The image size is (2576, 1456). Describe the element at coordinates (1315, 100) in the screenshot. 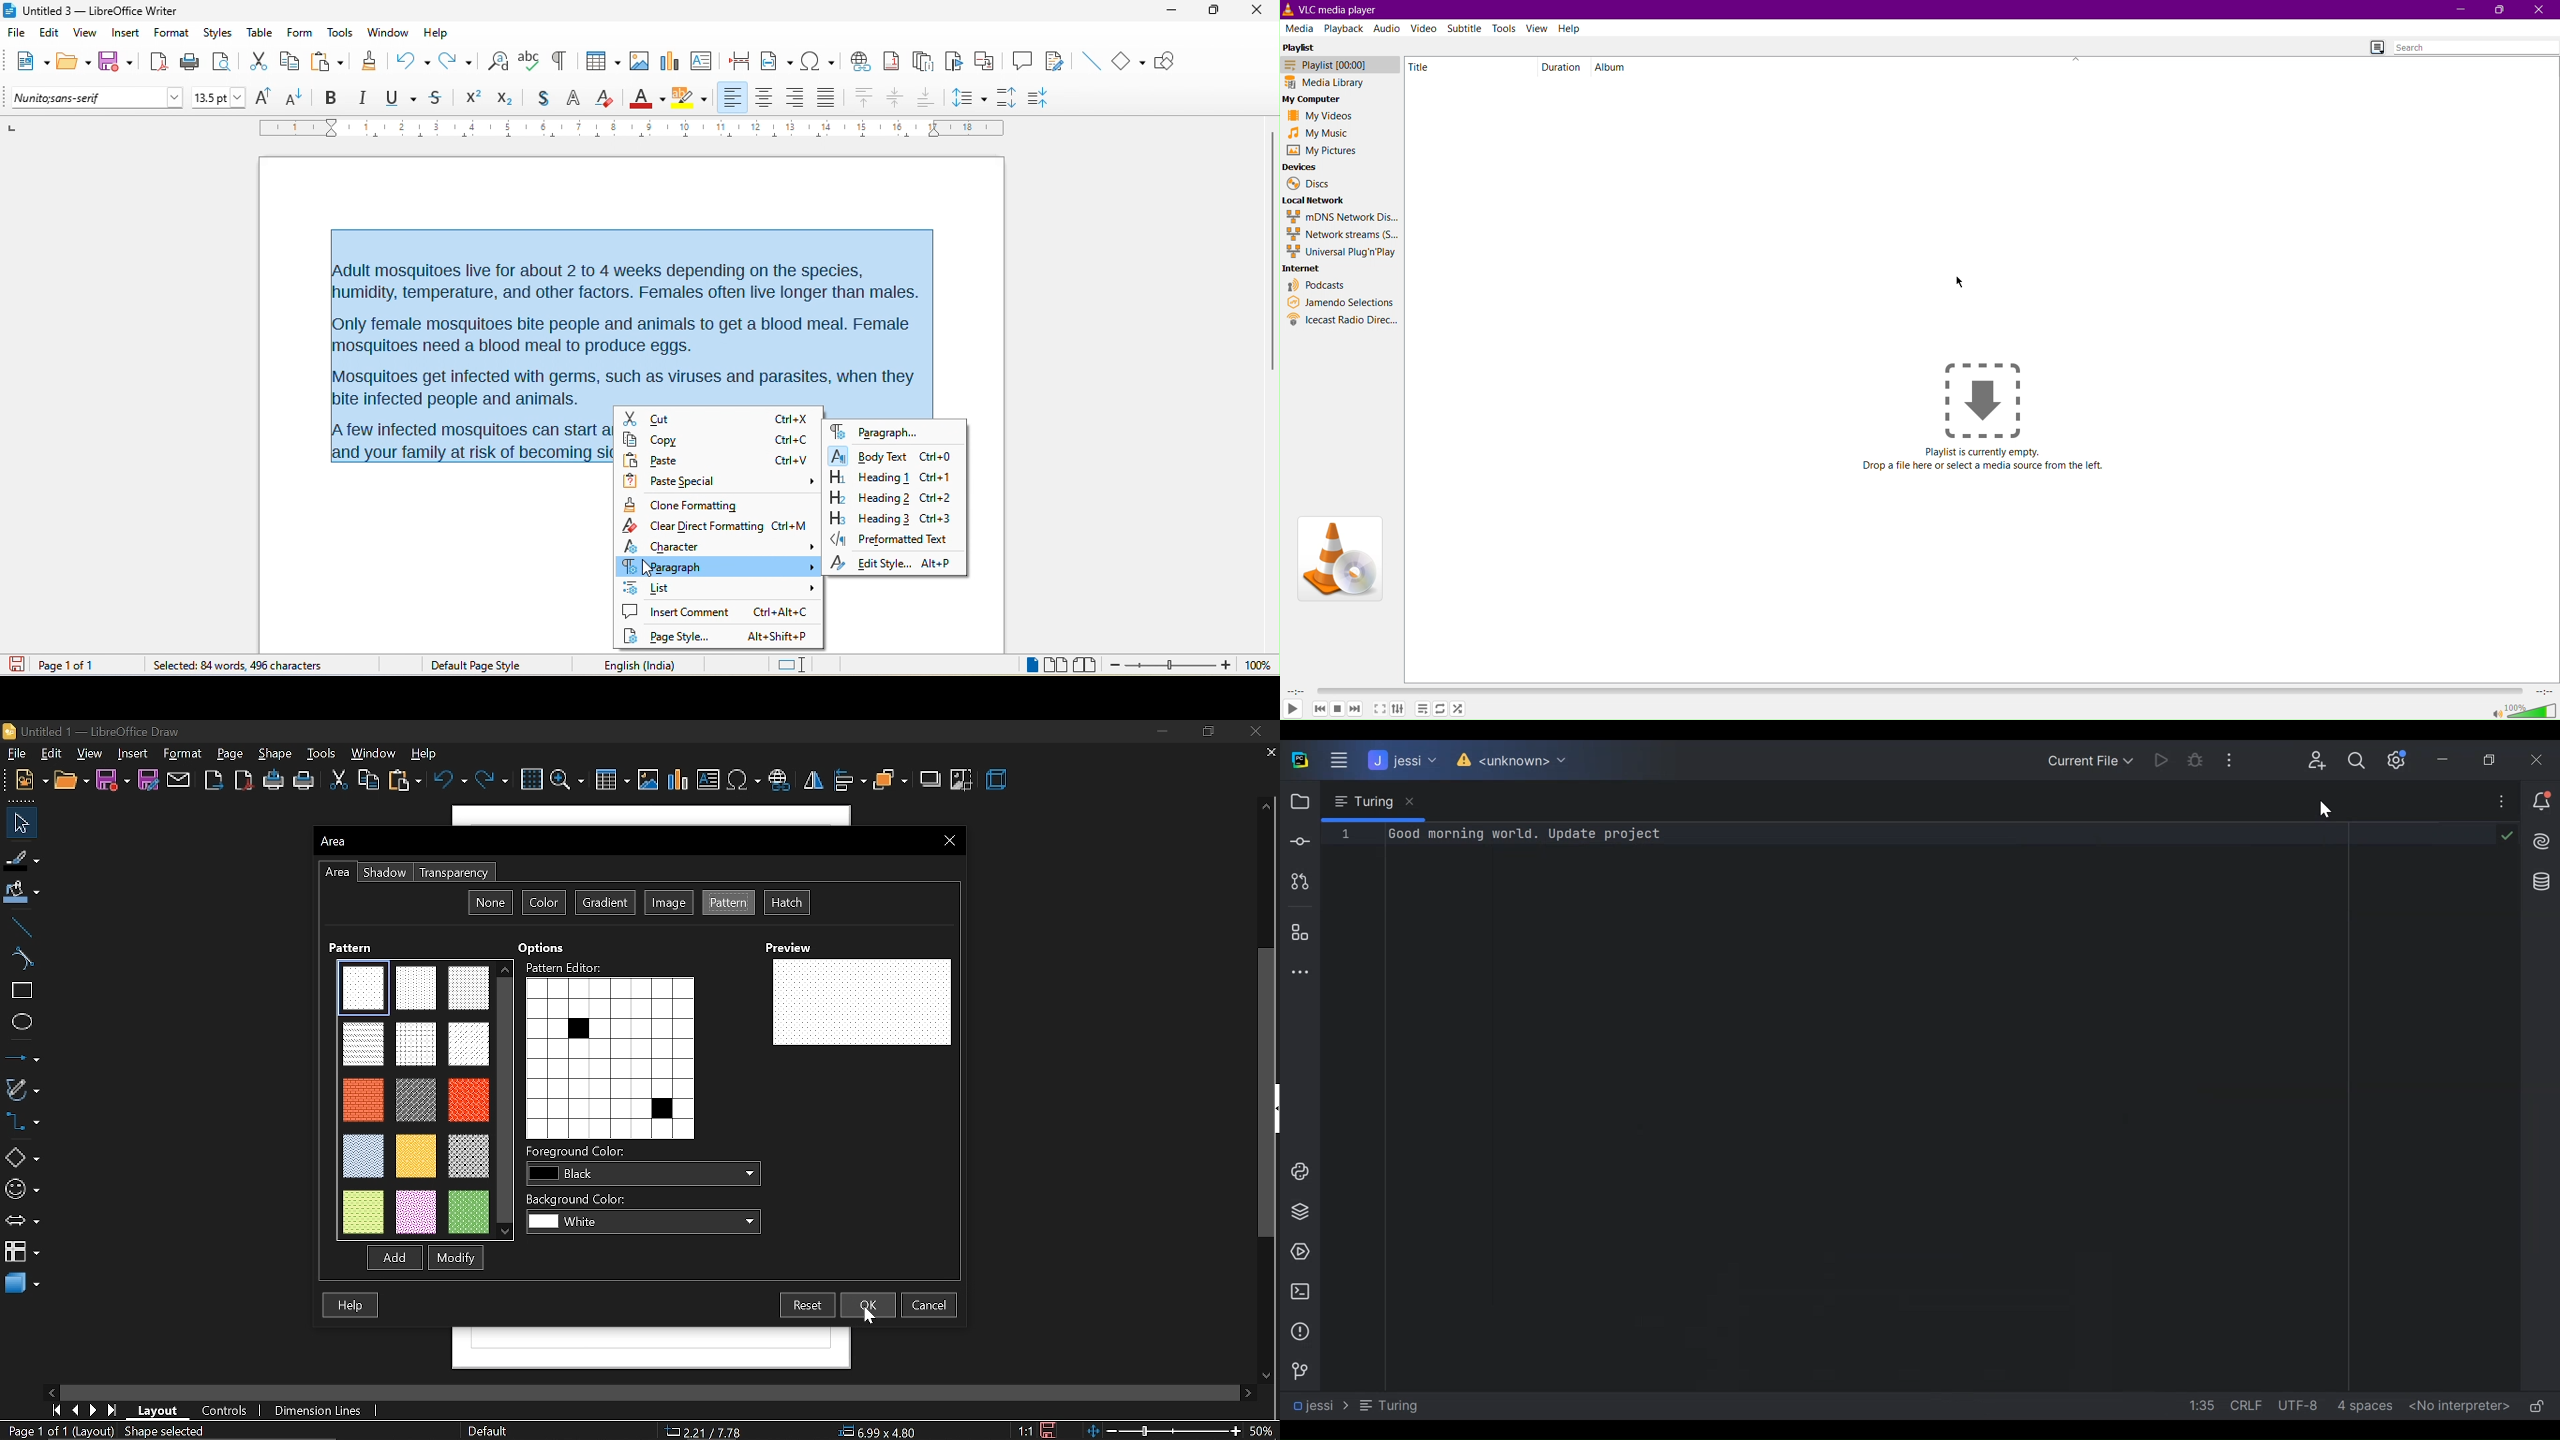

I see `My Computer` at that location.